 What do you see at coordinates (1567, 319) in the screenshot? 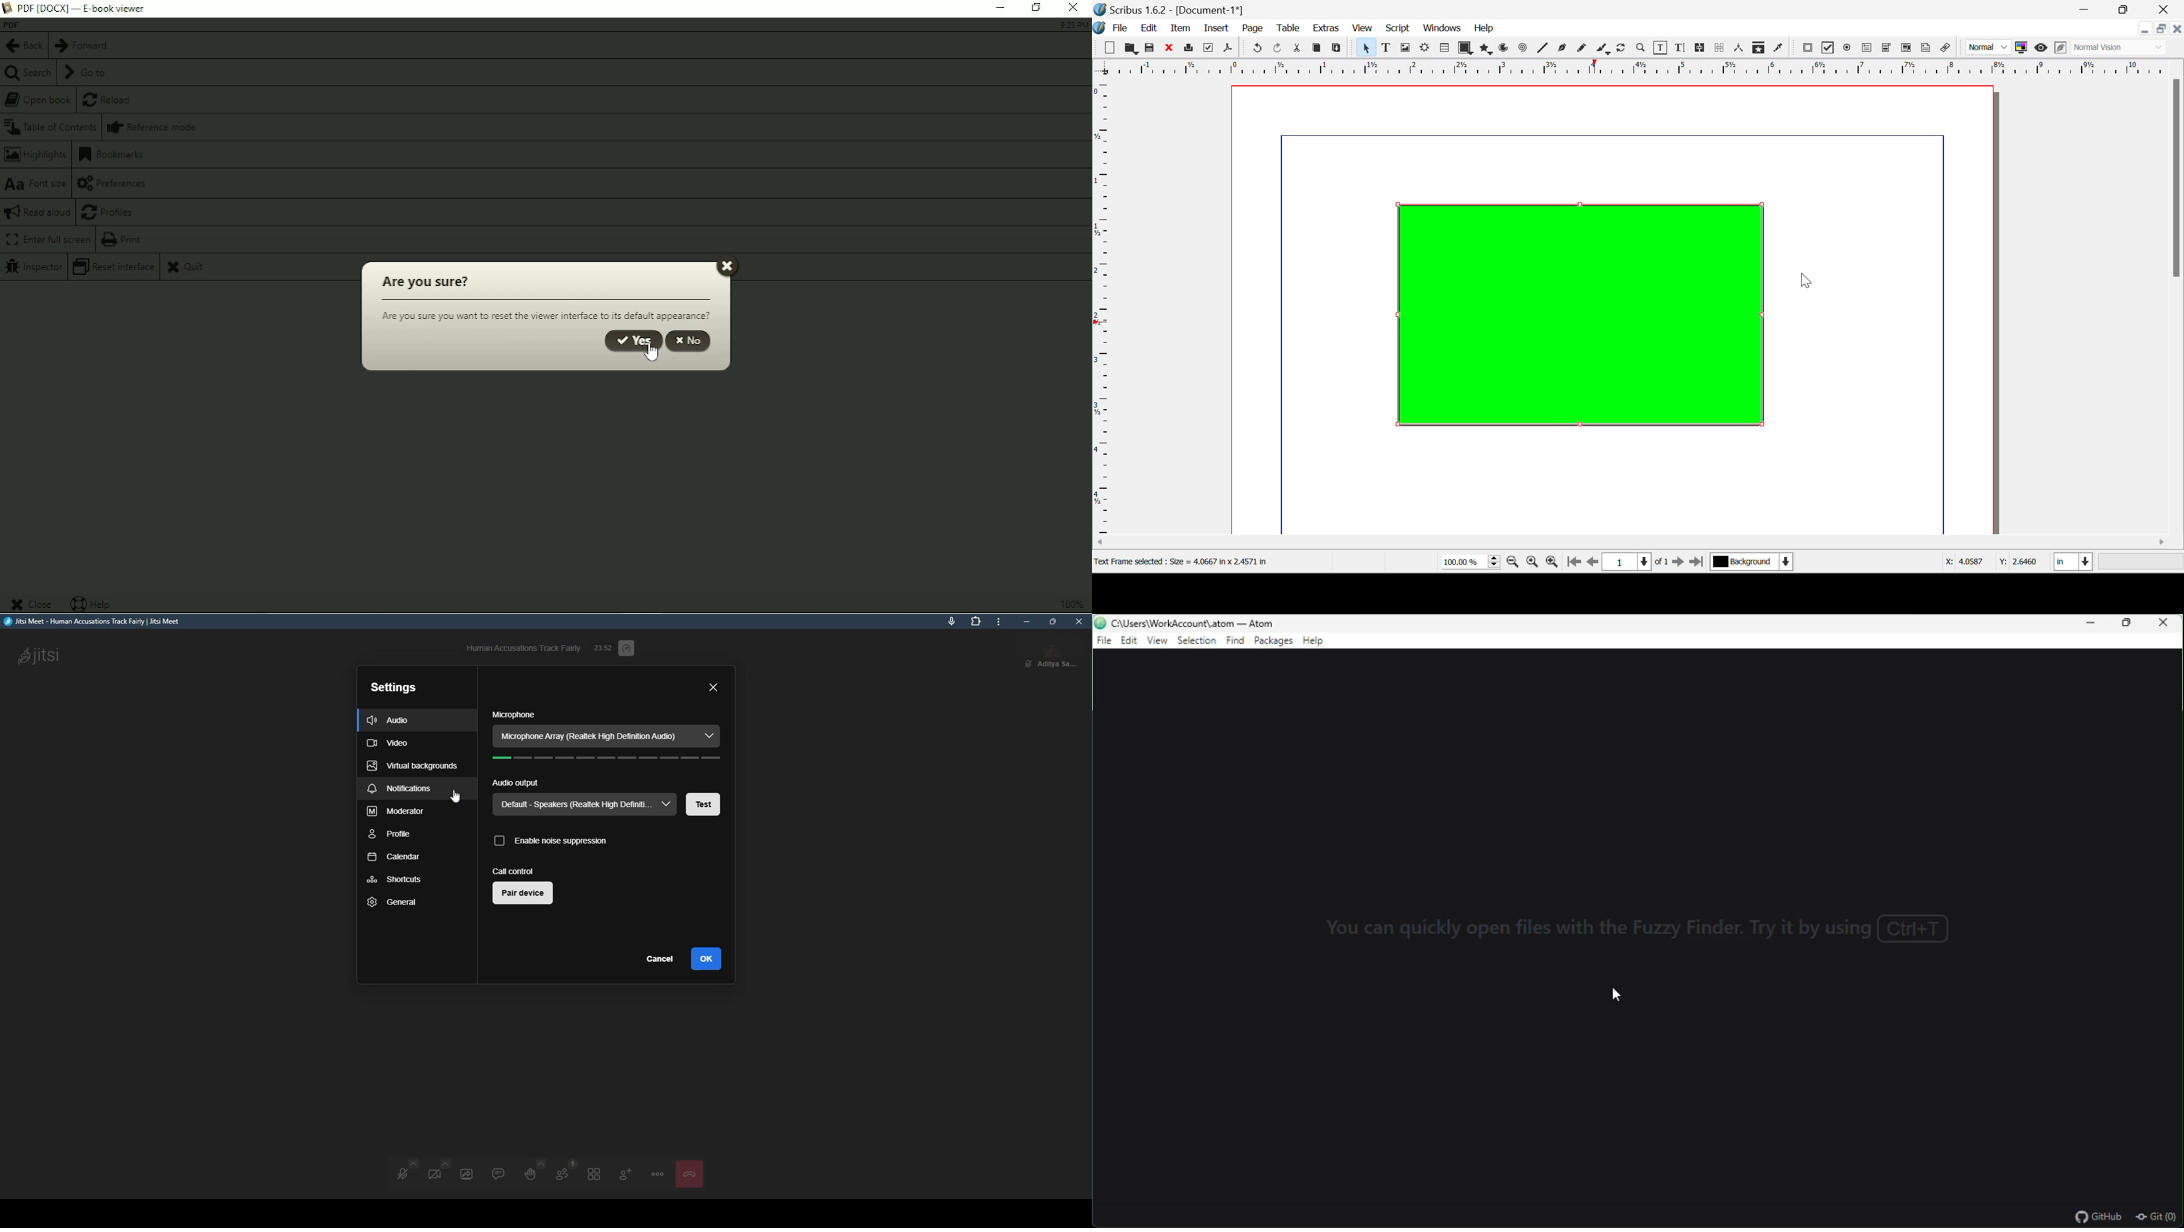
I see `Colored Text Frame` at bounding box center [1567, 319].